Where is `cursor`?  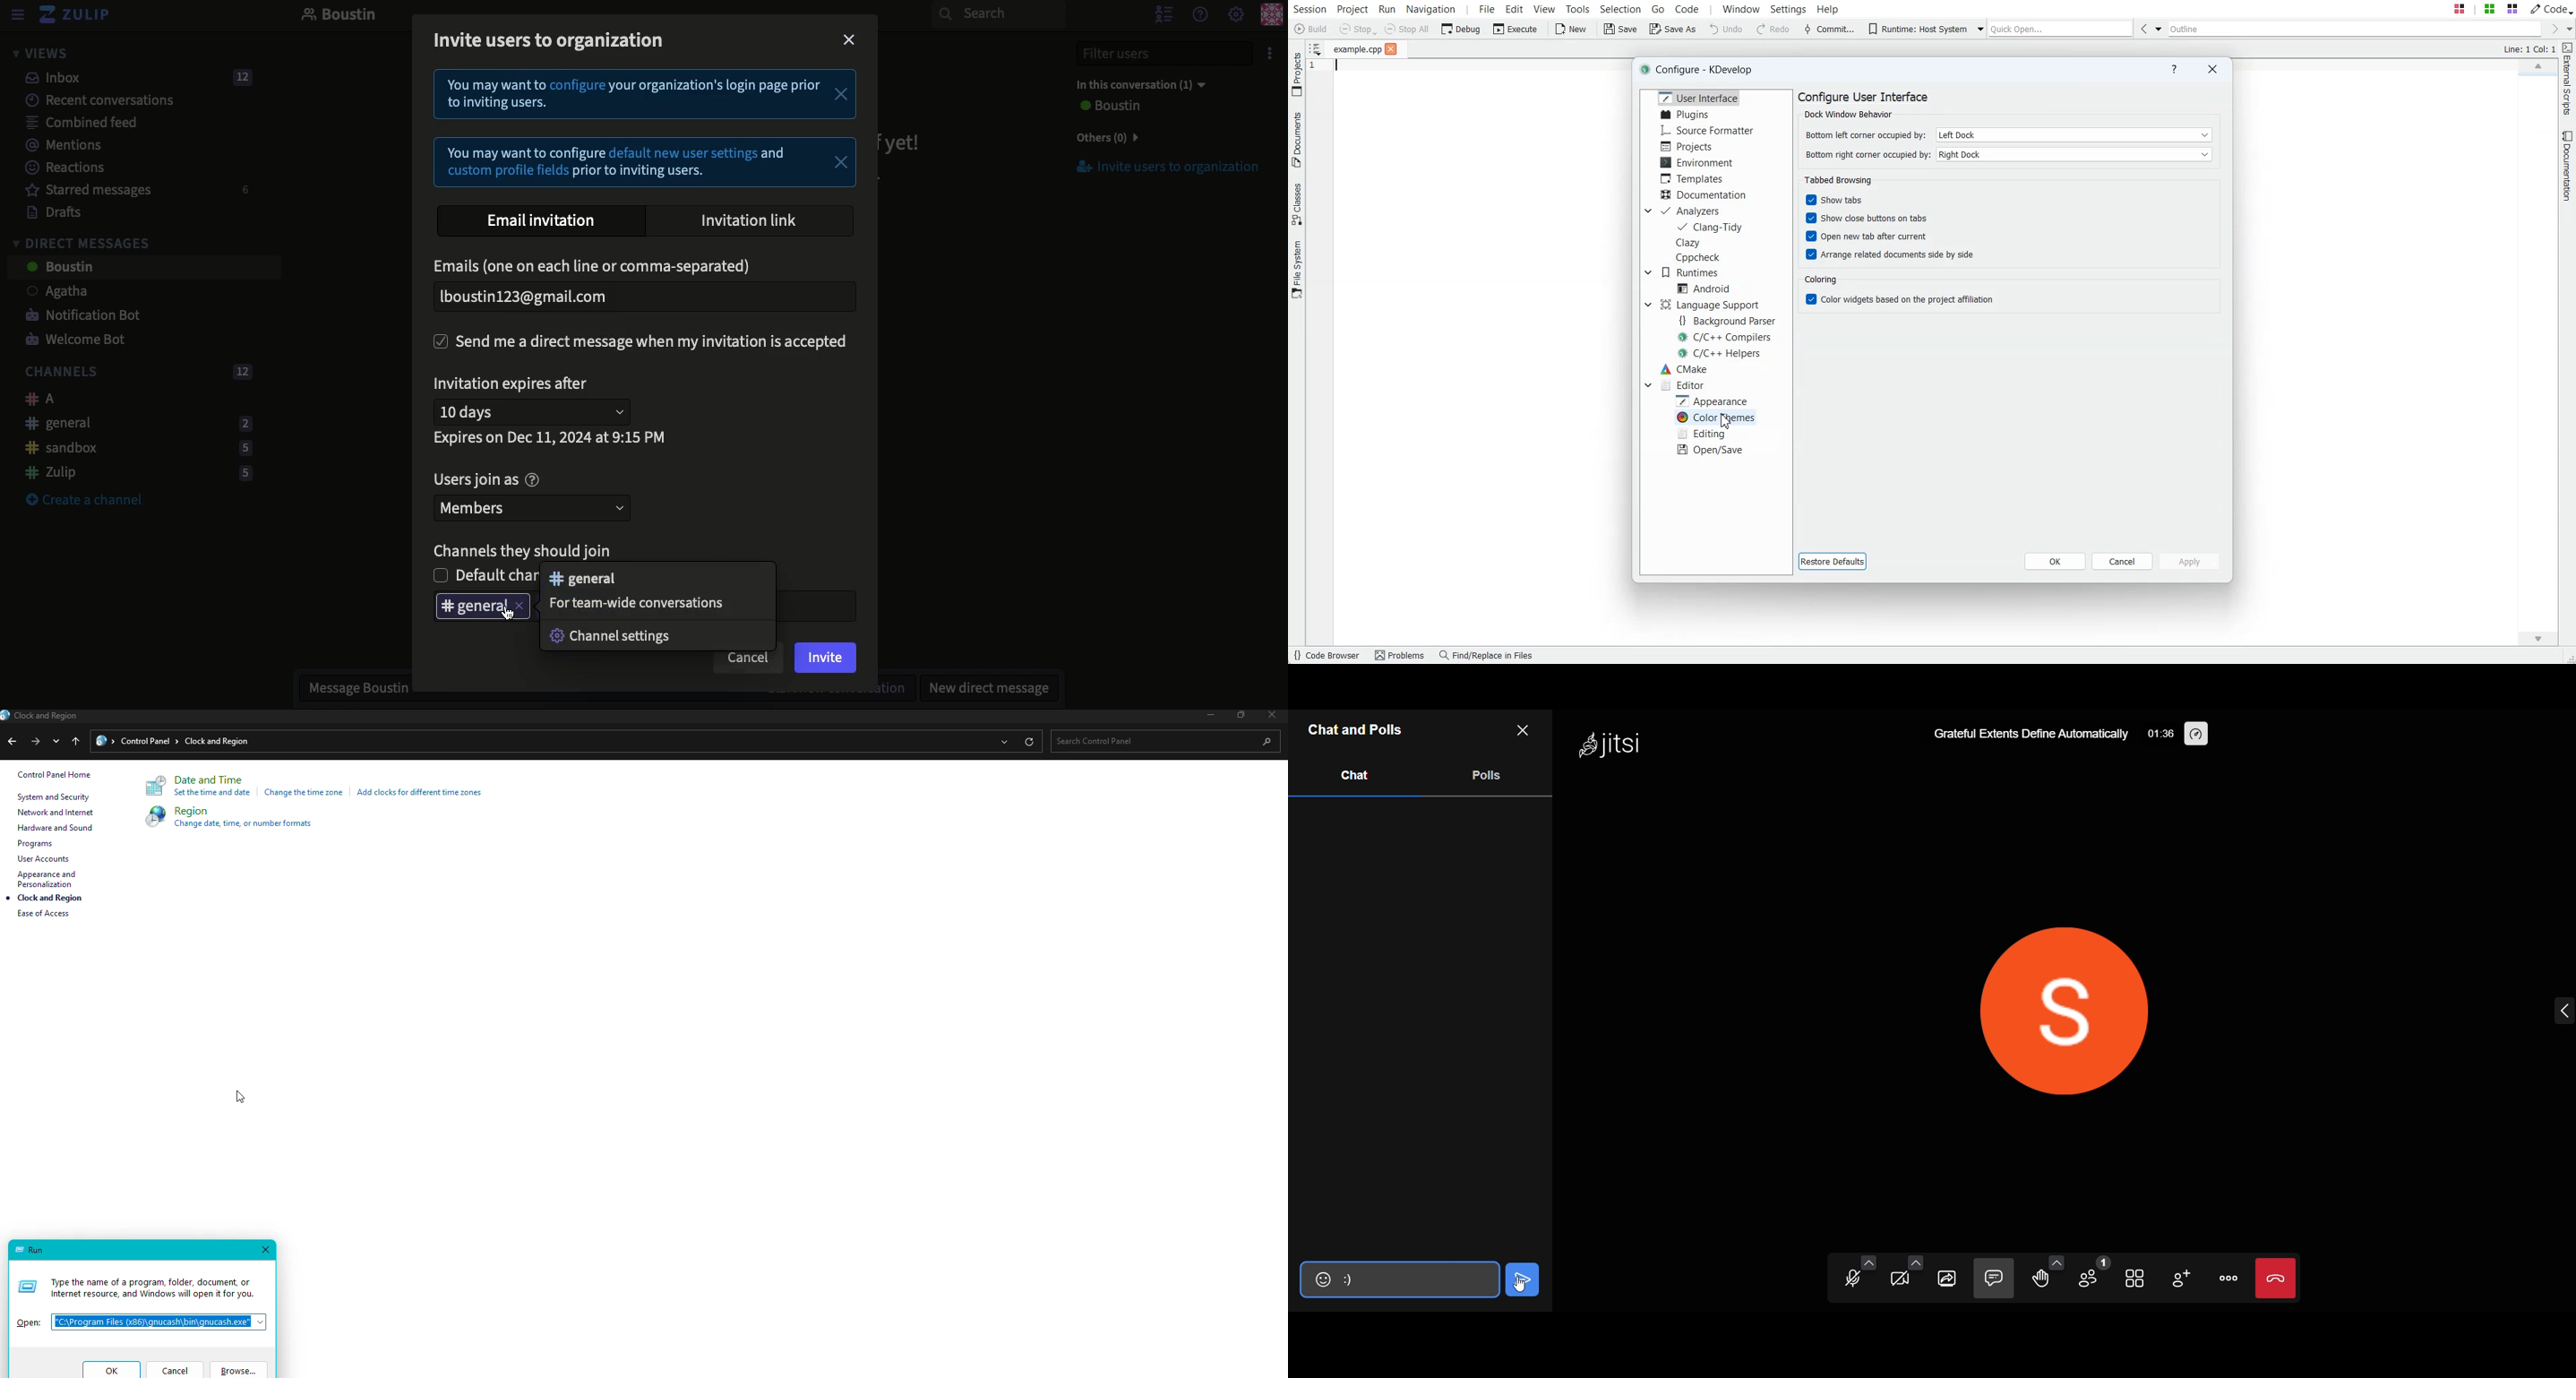
cursor is located at coordinates (511, 617).